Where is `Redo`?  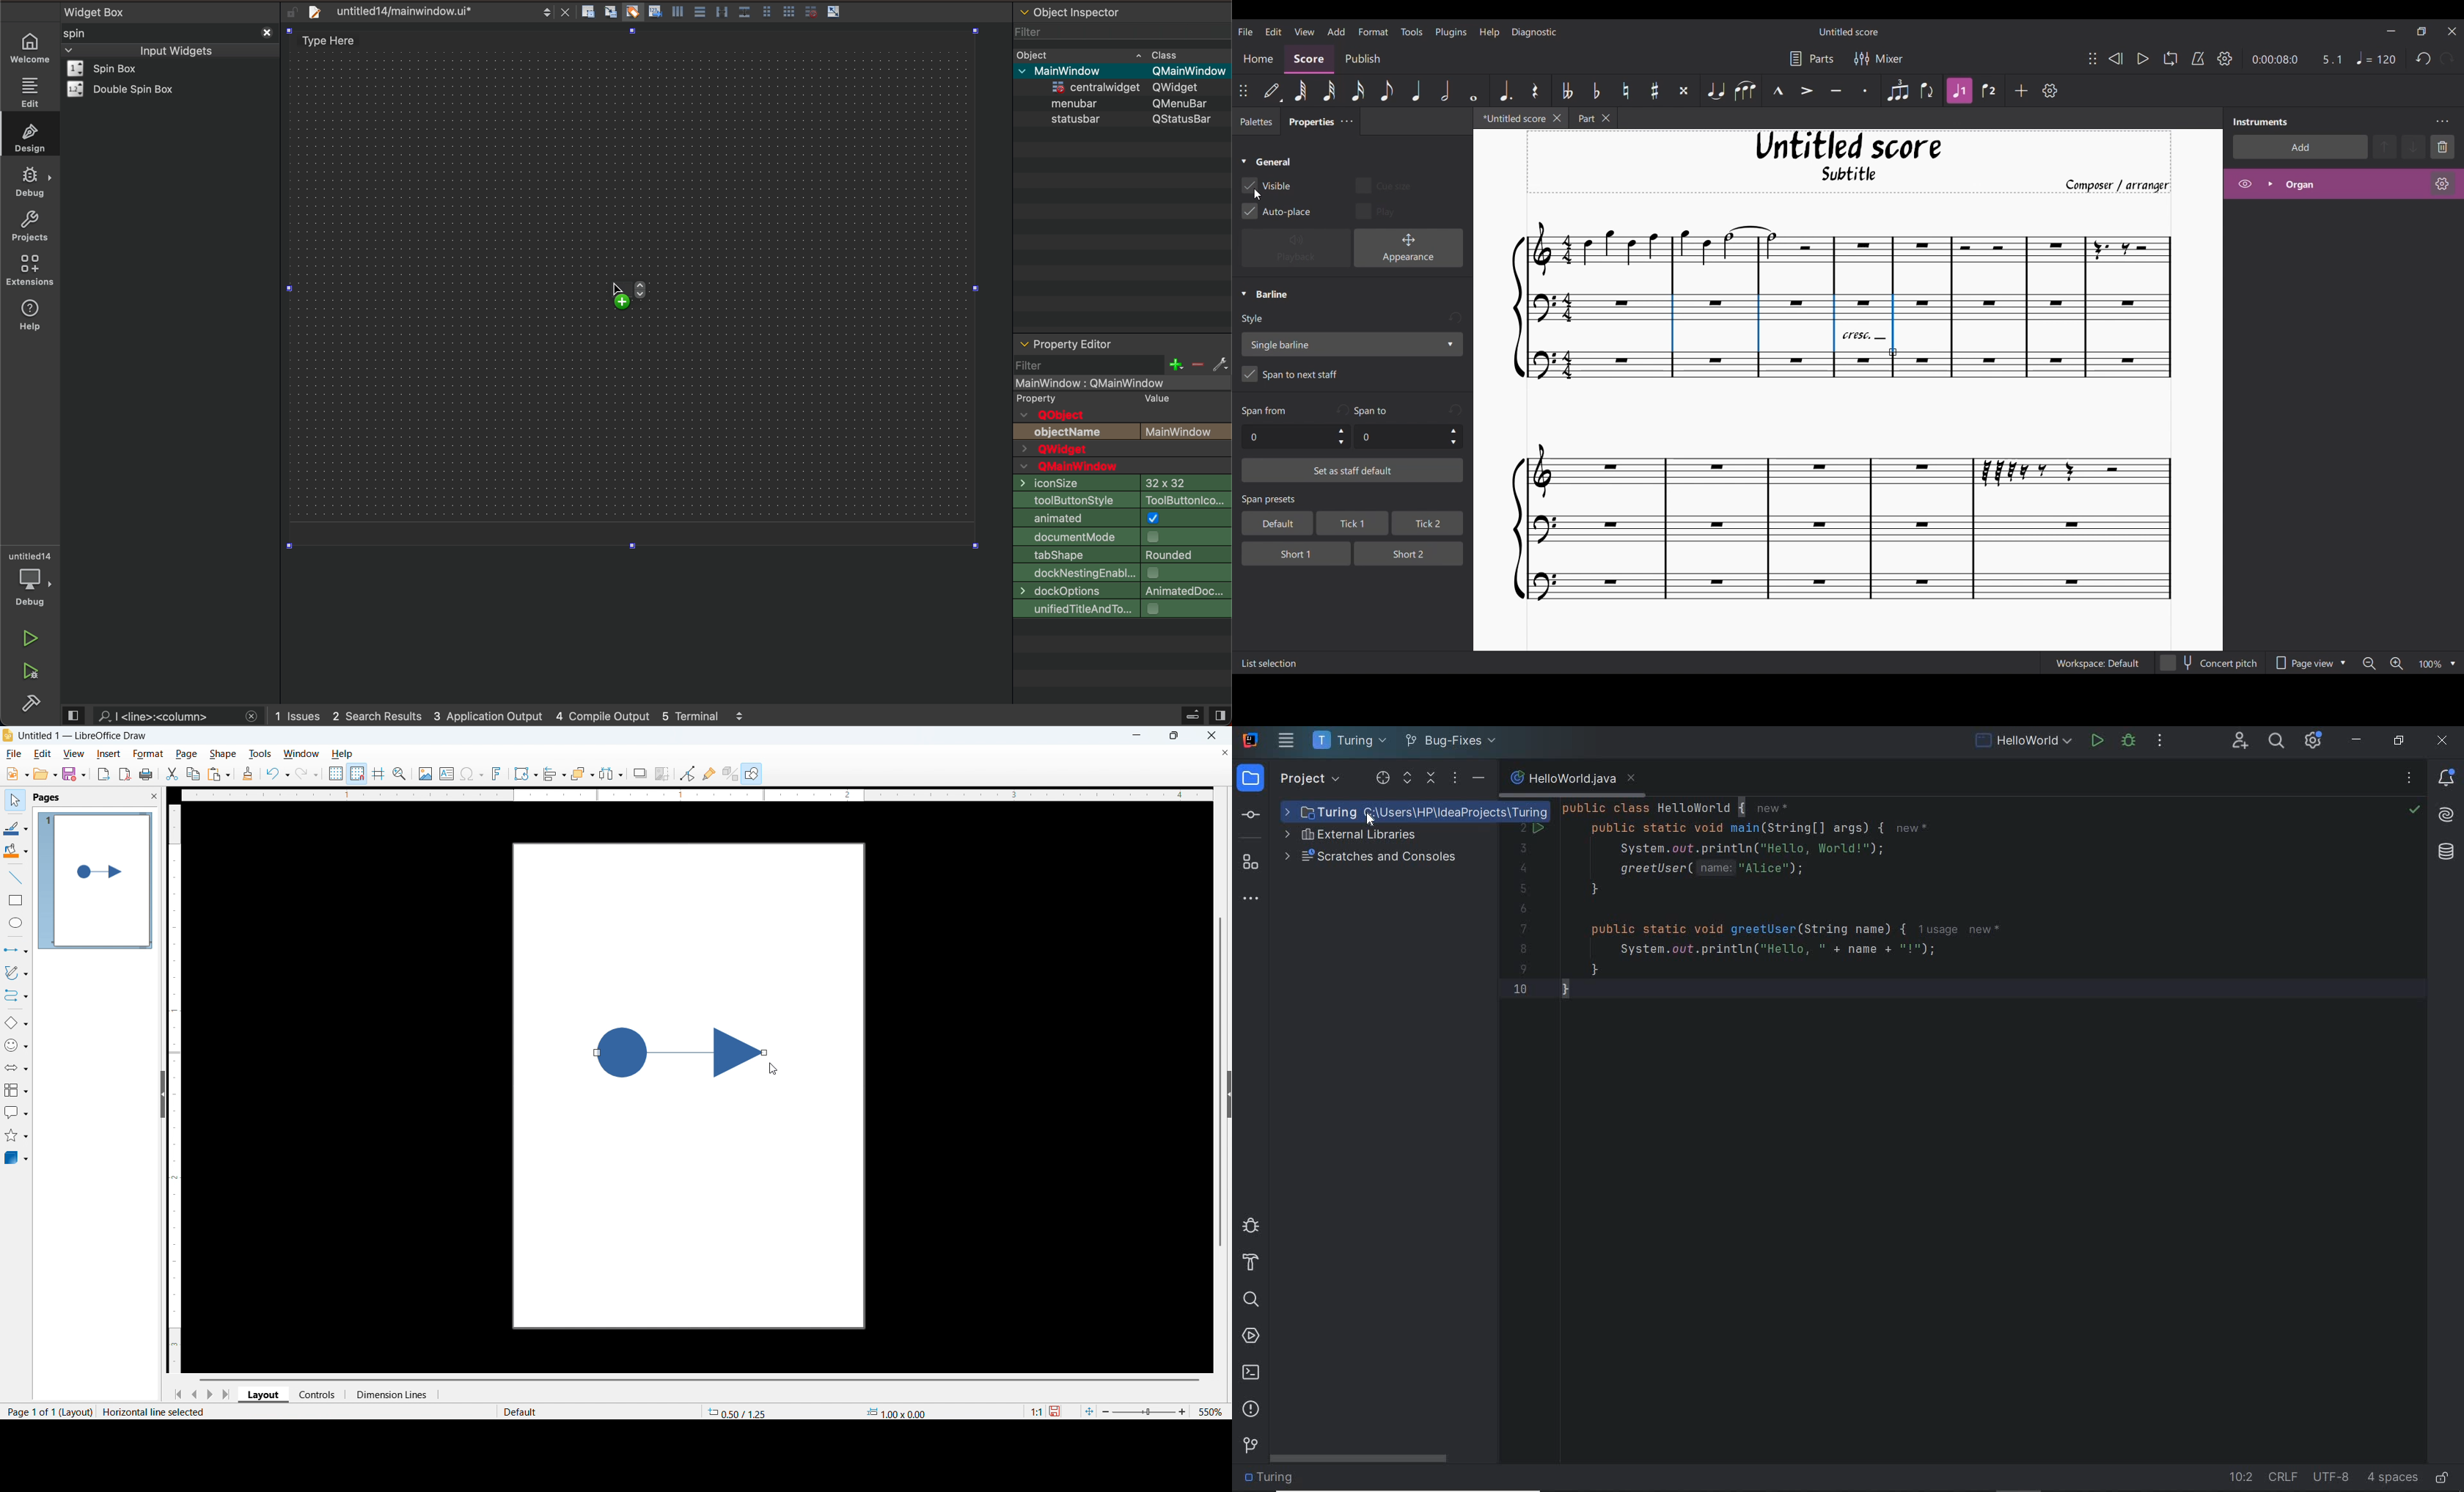
Redo is located at coordinates (2447, 58).